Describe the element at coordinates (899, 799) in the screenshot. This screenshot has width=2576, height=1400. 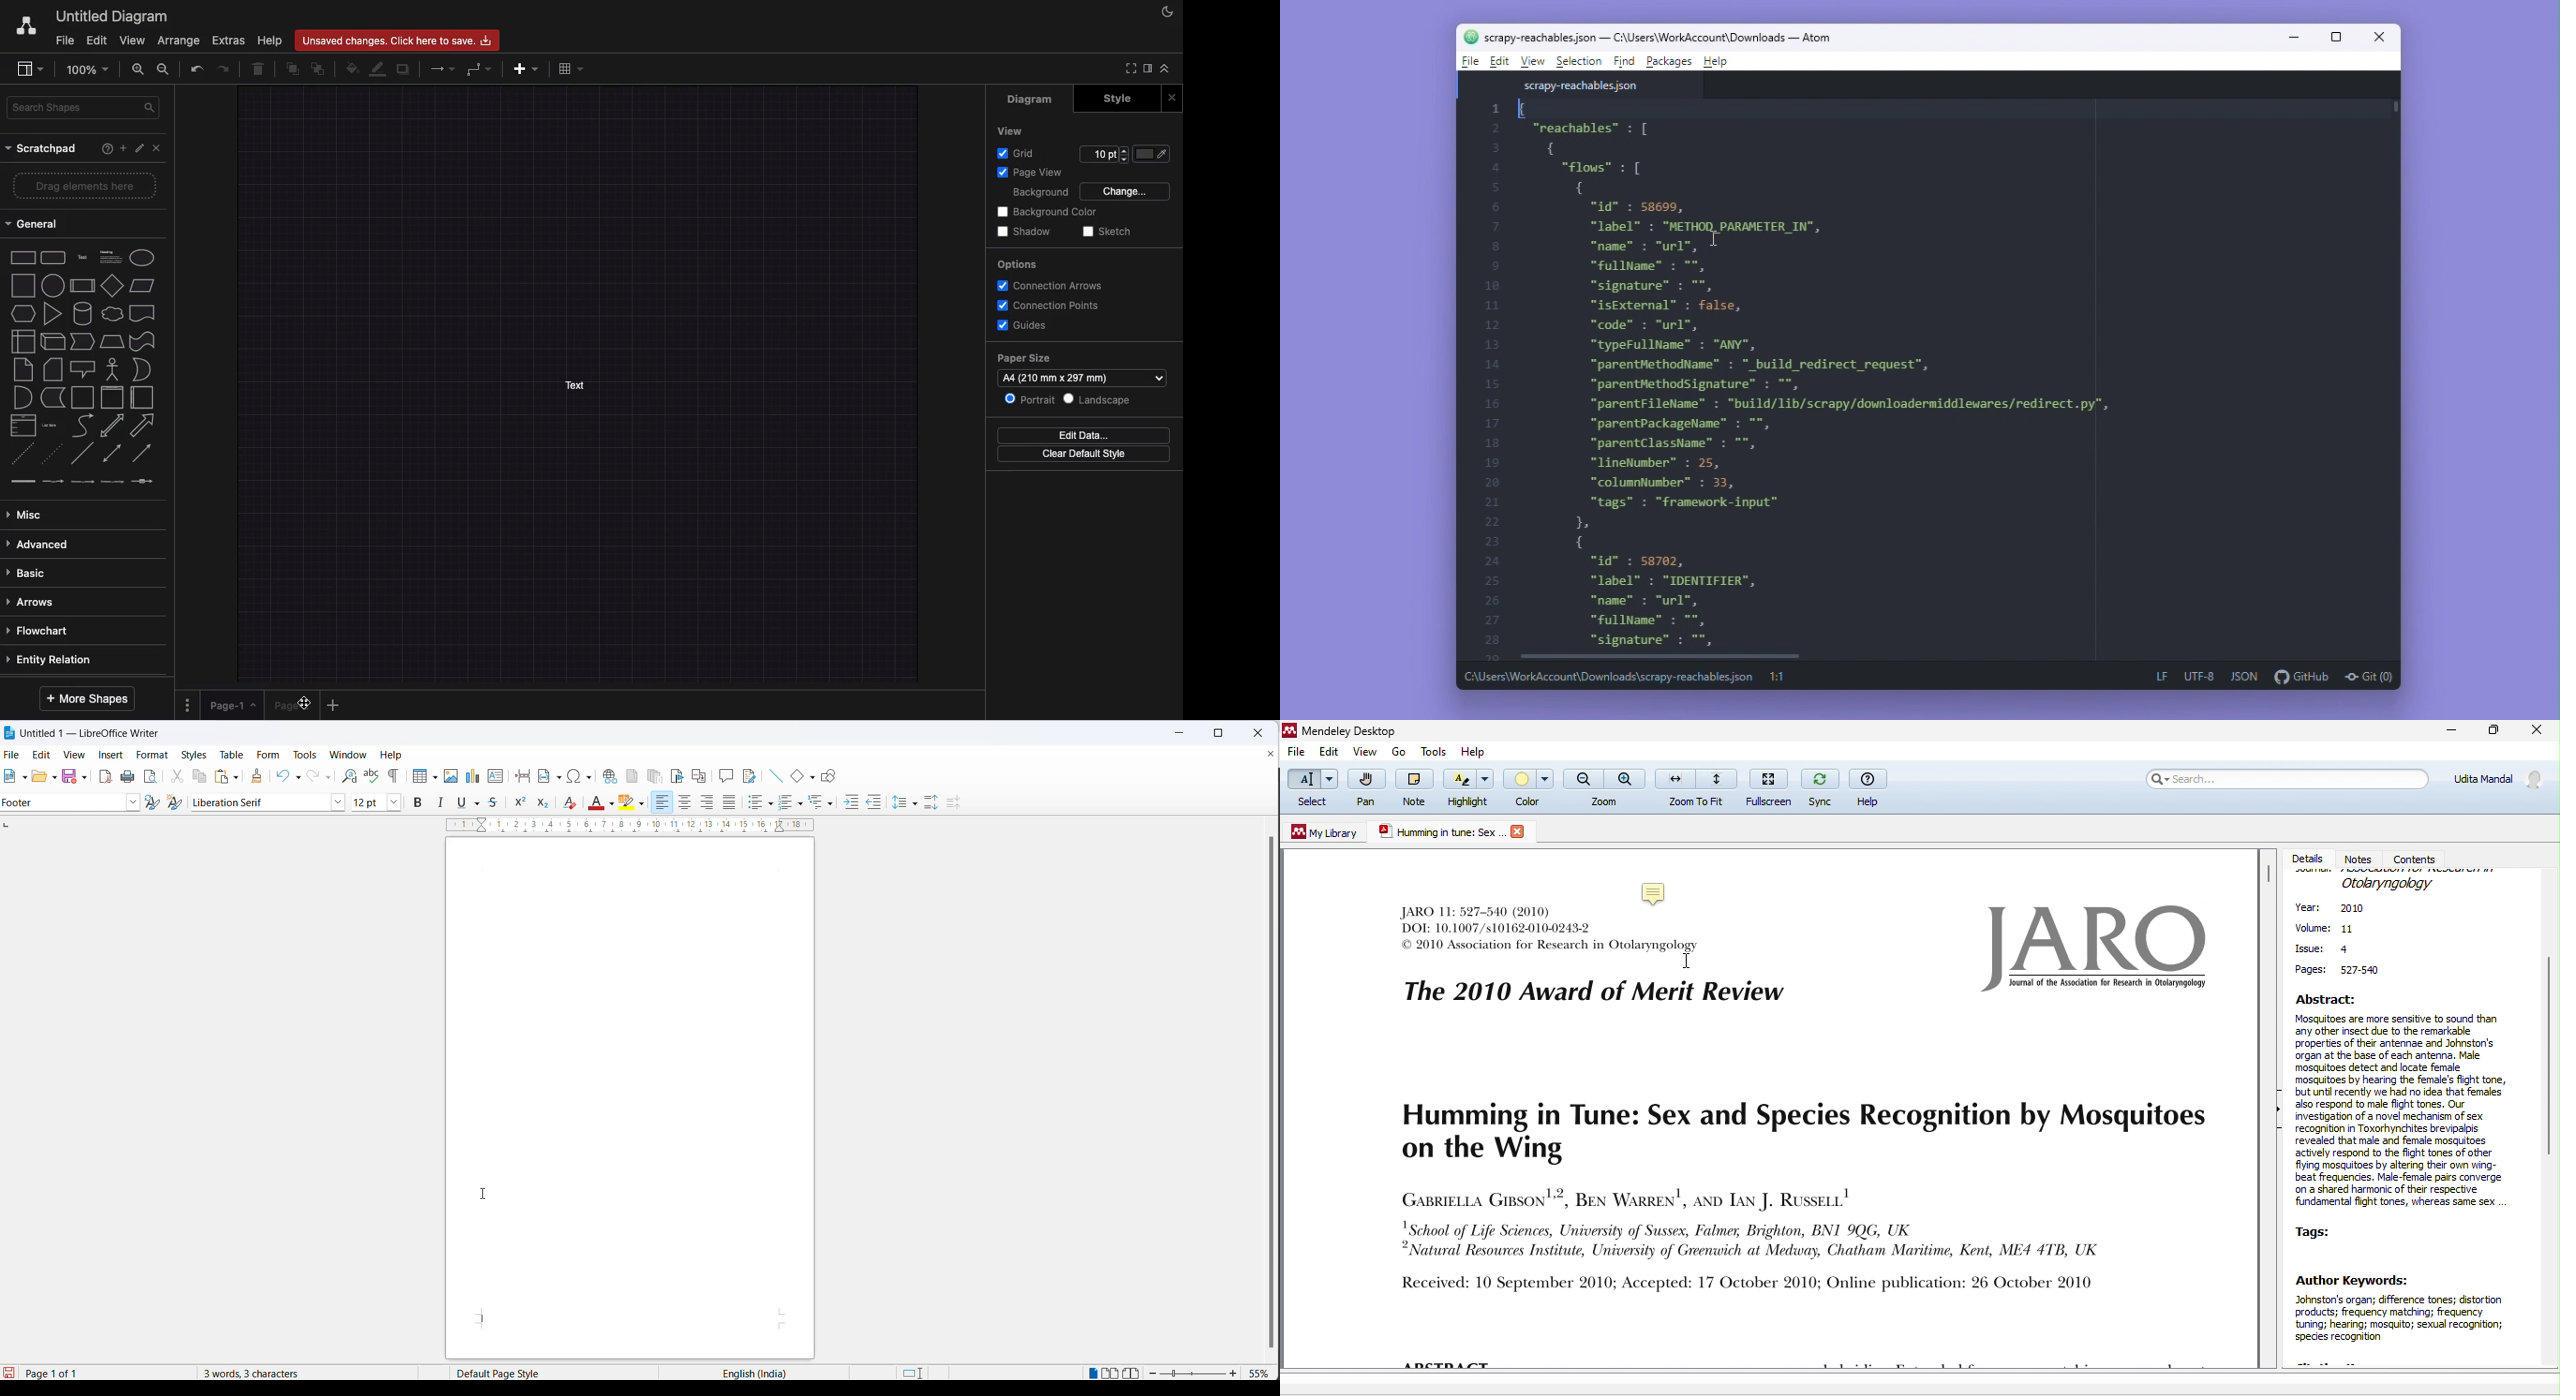
I see `line spacing` at that location.